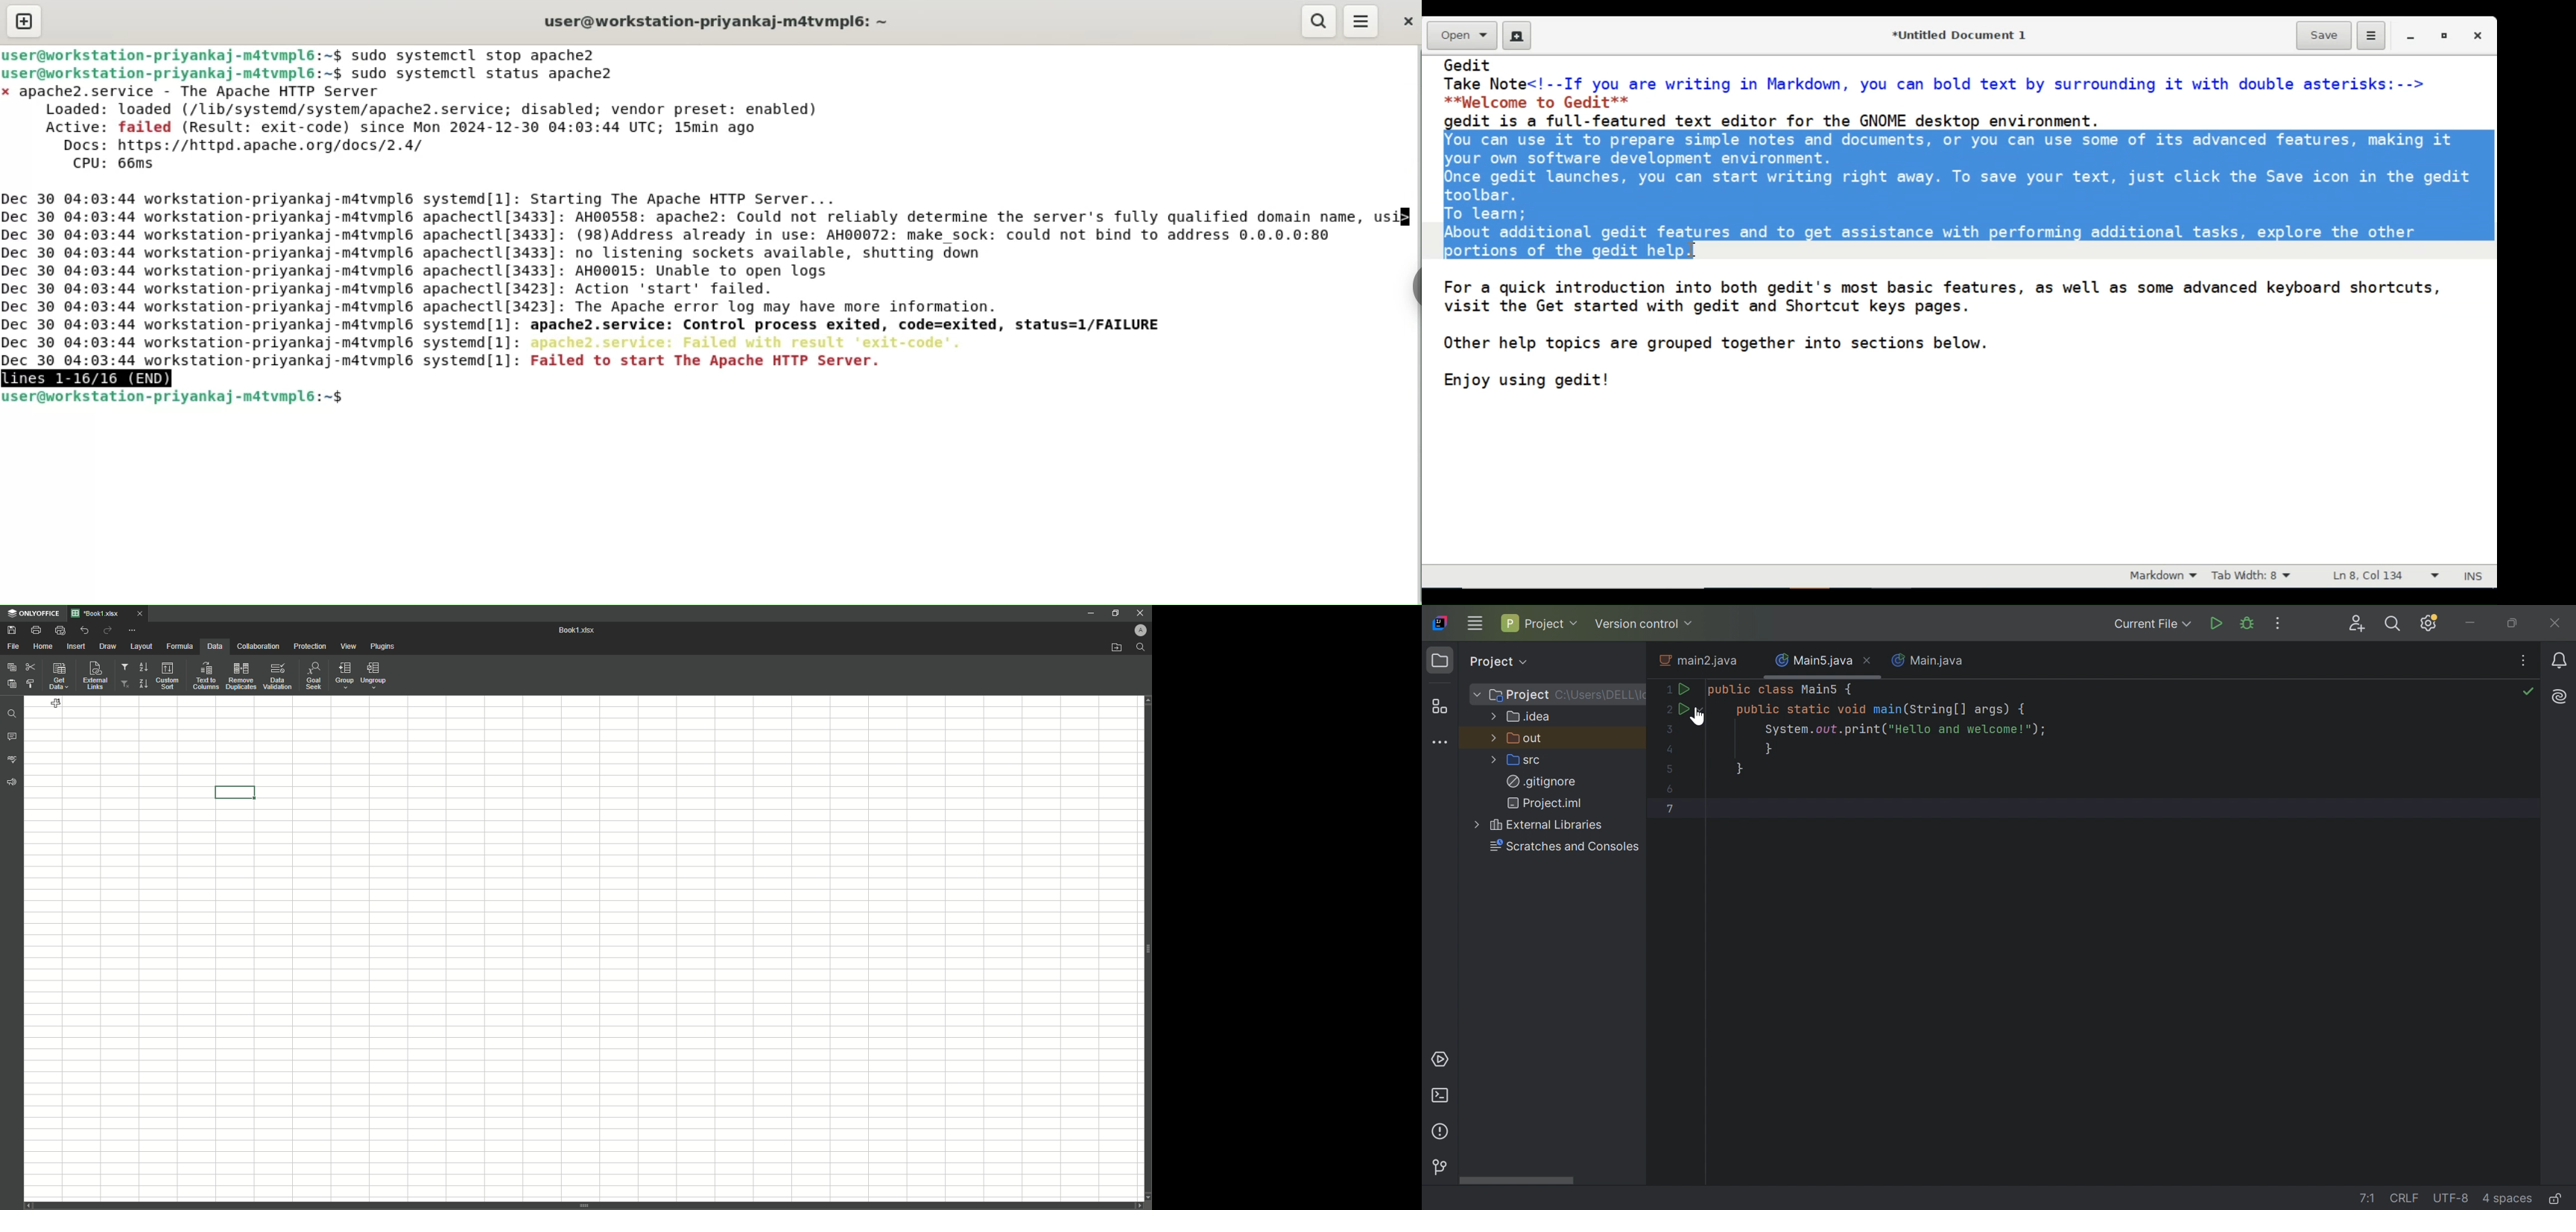  I want to click on Choose Styling, so click(31, 683).